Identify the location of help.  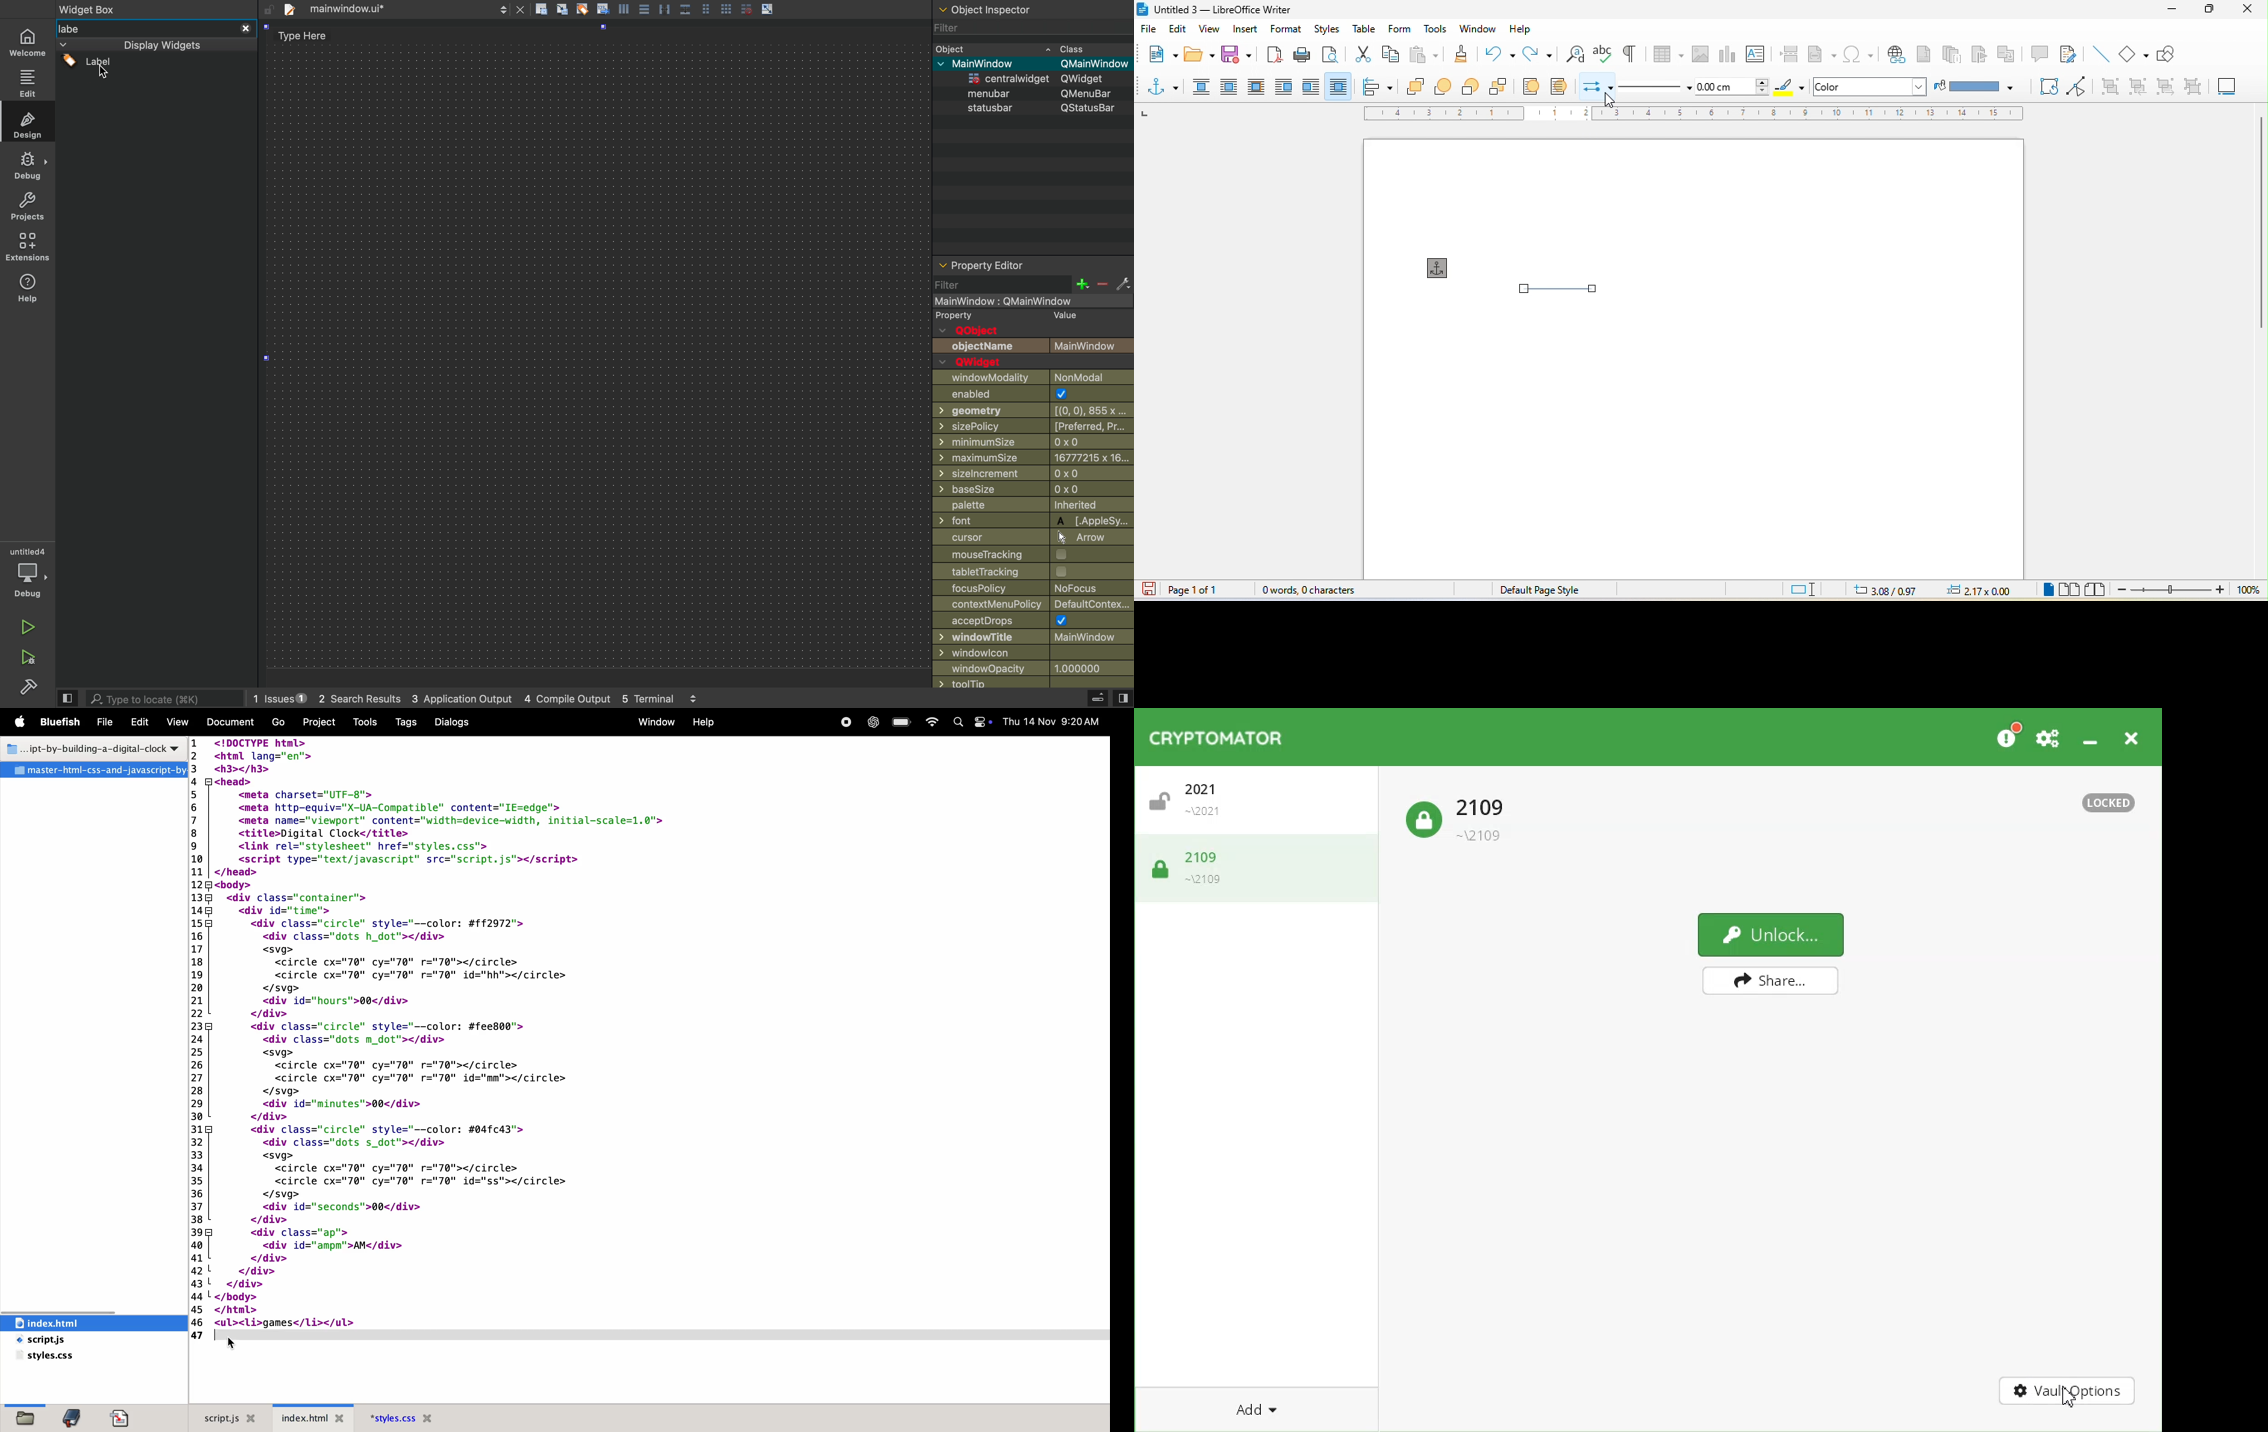
(1524, 29).